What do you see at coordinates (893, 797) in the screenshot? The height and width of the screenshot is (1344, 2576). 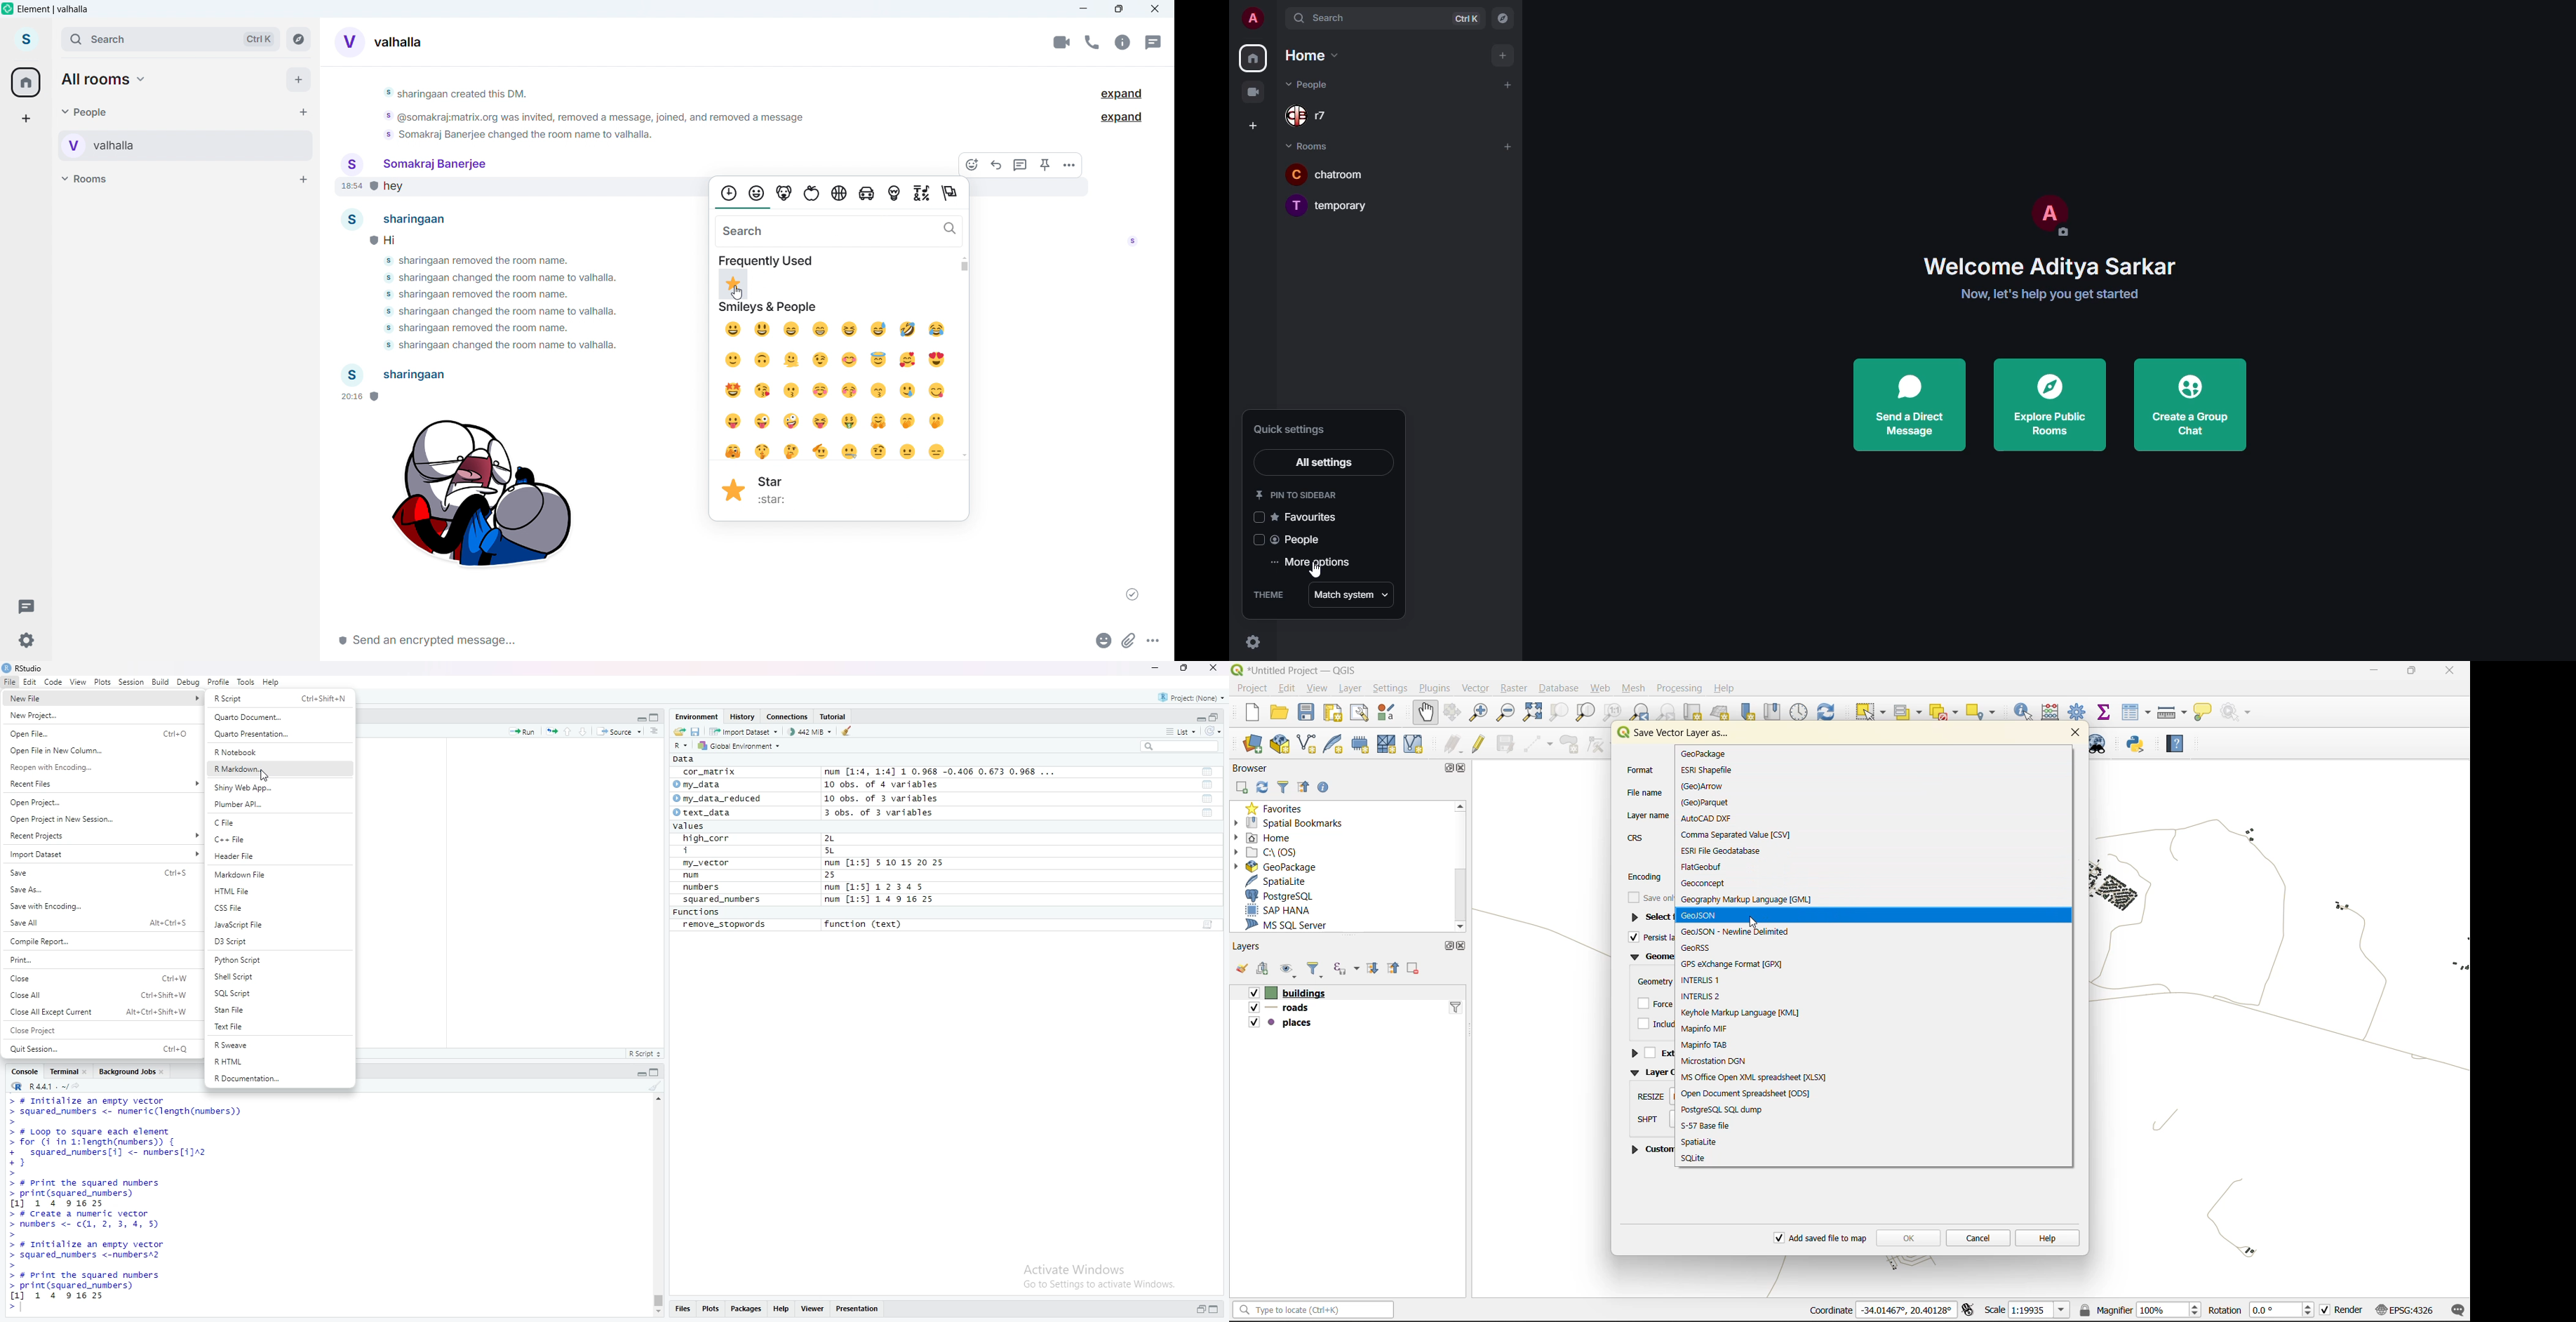 I see `10 obs. of 3 variables` at bounding box center [893, 797].